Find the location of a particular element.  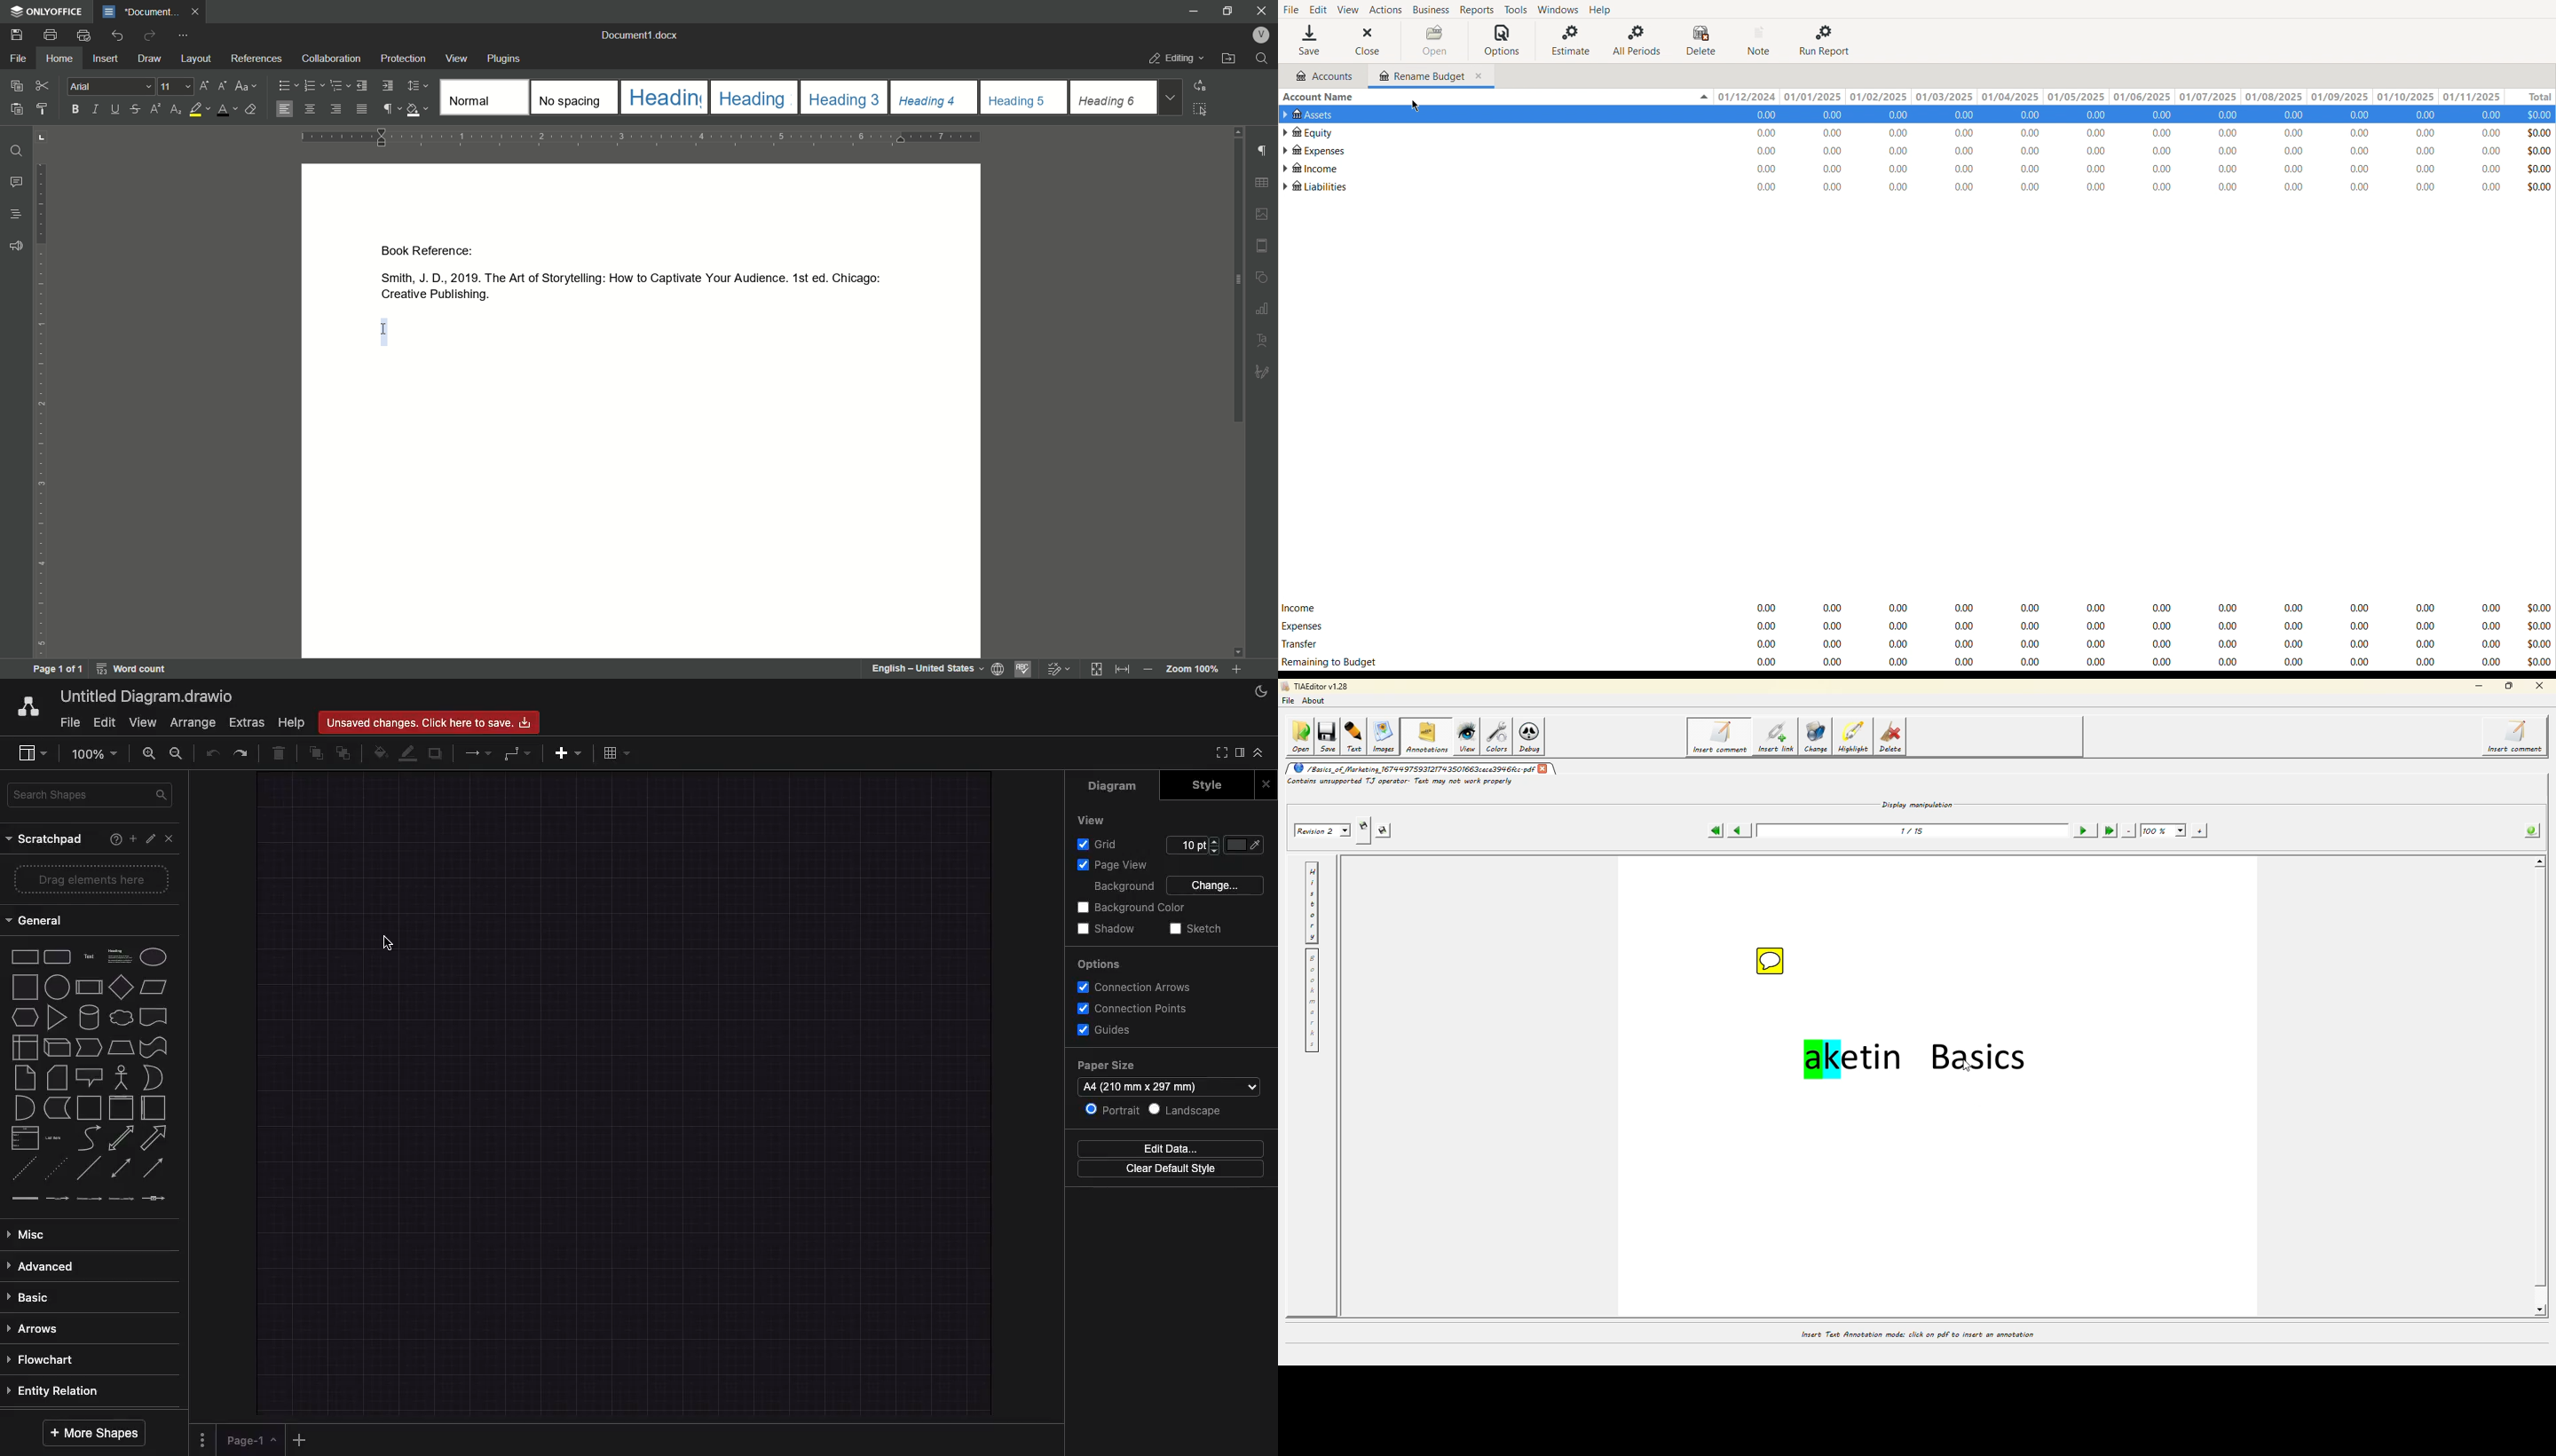

View is located at coordinates (1347, 9).